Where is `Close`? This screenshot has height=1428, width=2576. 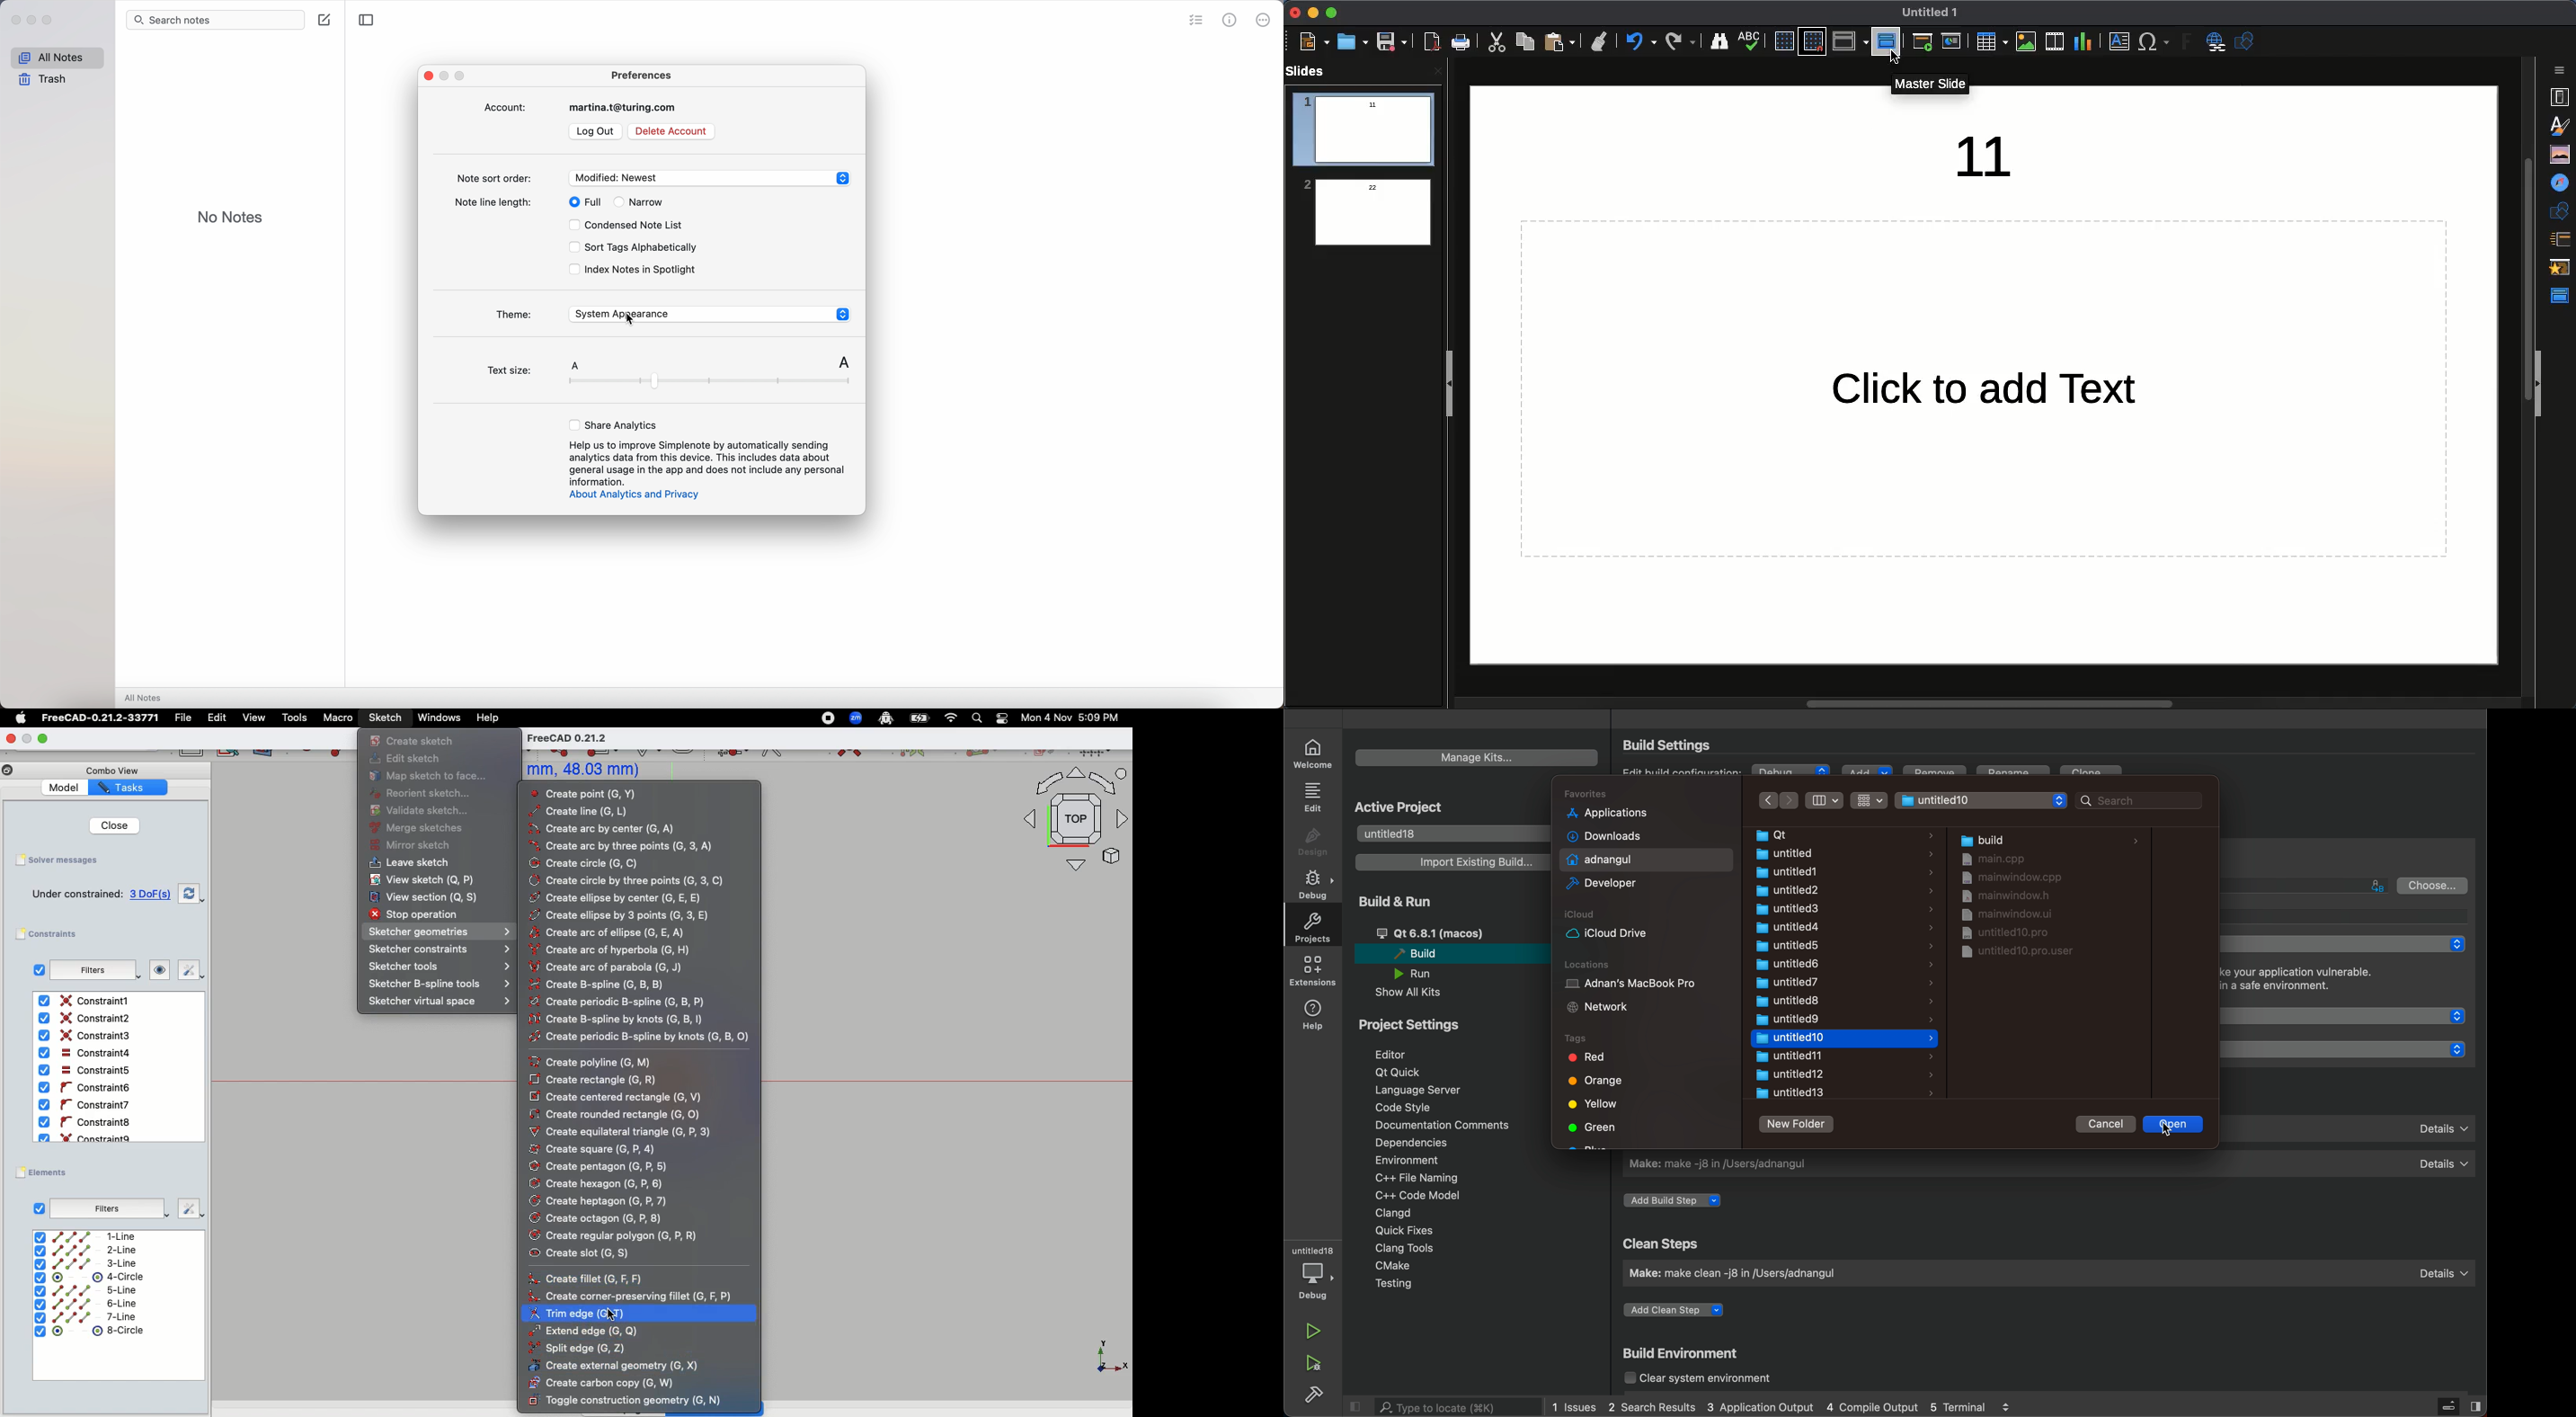 Close is located at coordinates (110, 825).